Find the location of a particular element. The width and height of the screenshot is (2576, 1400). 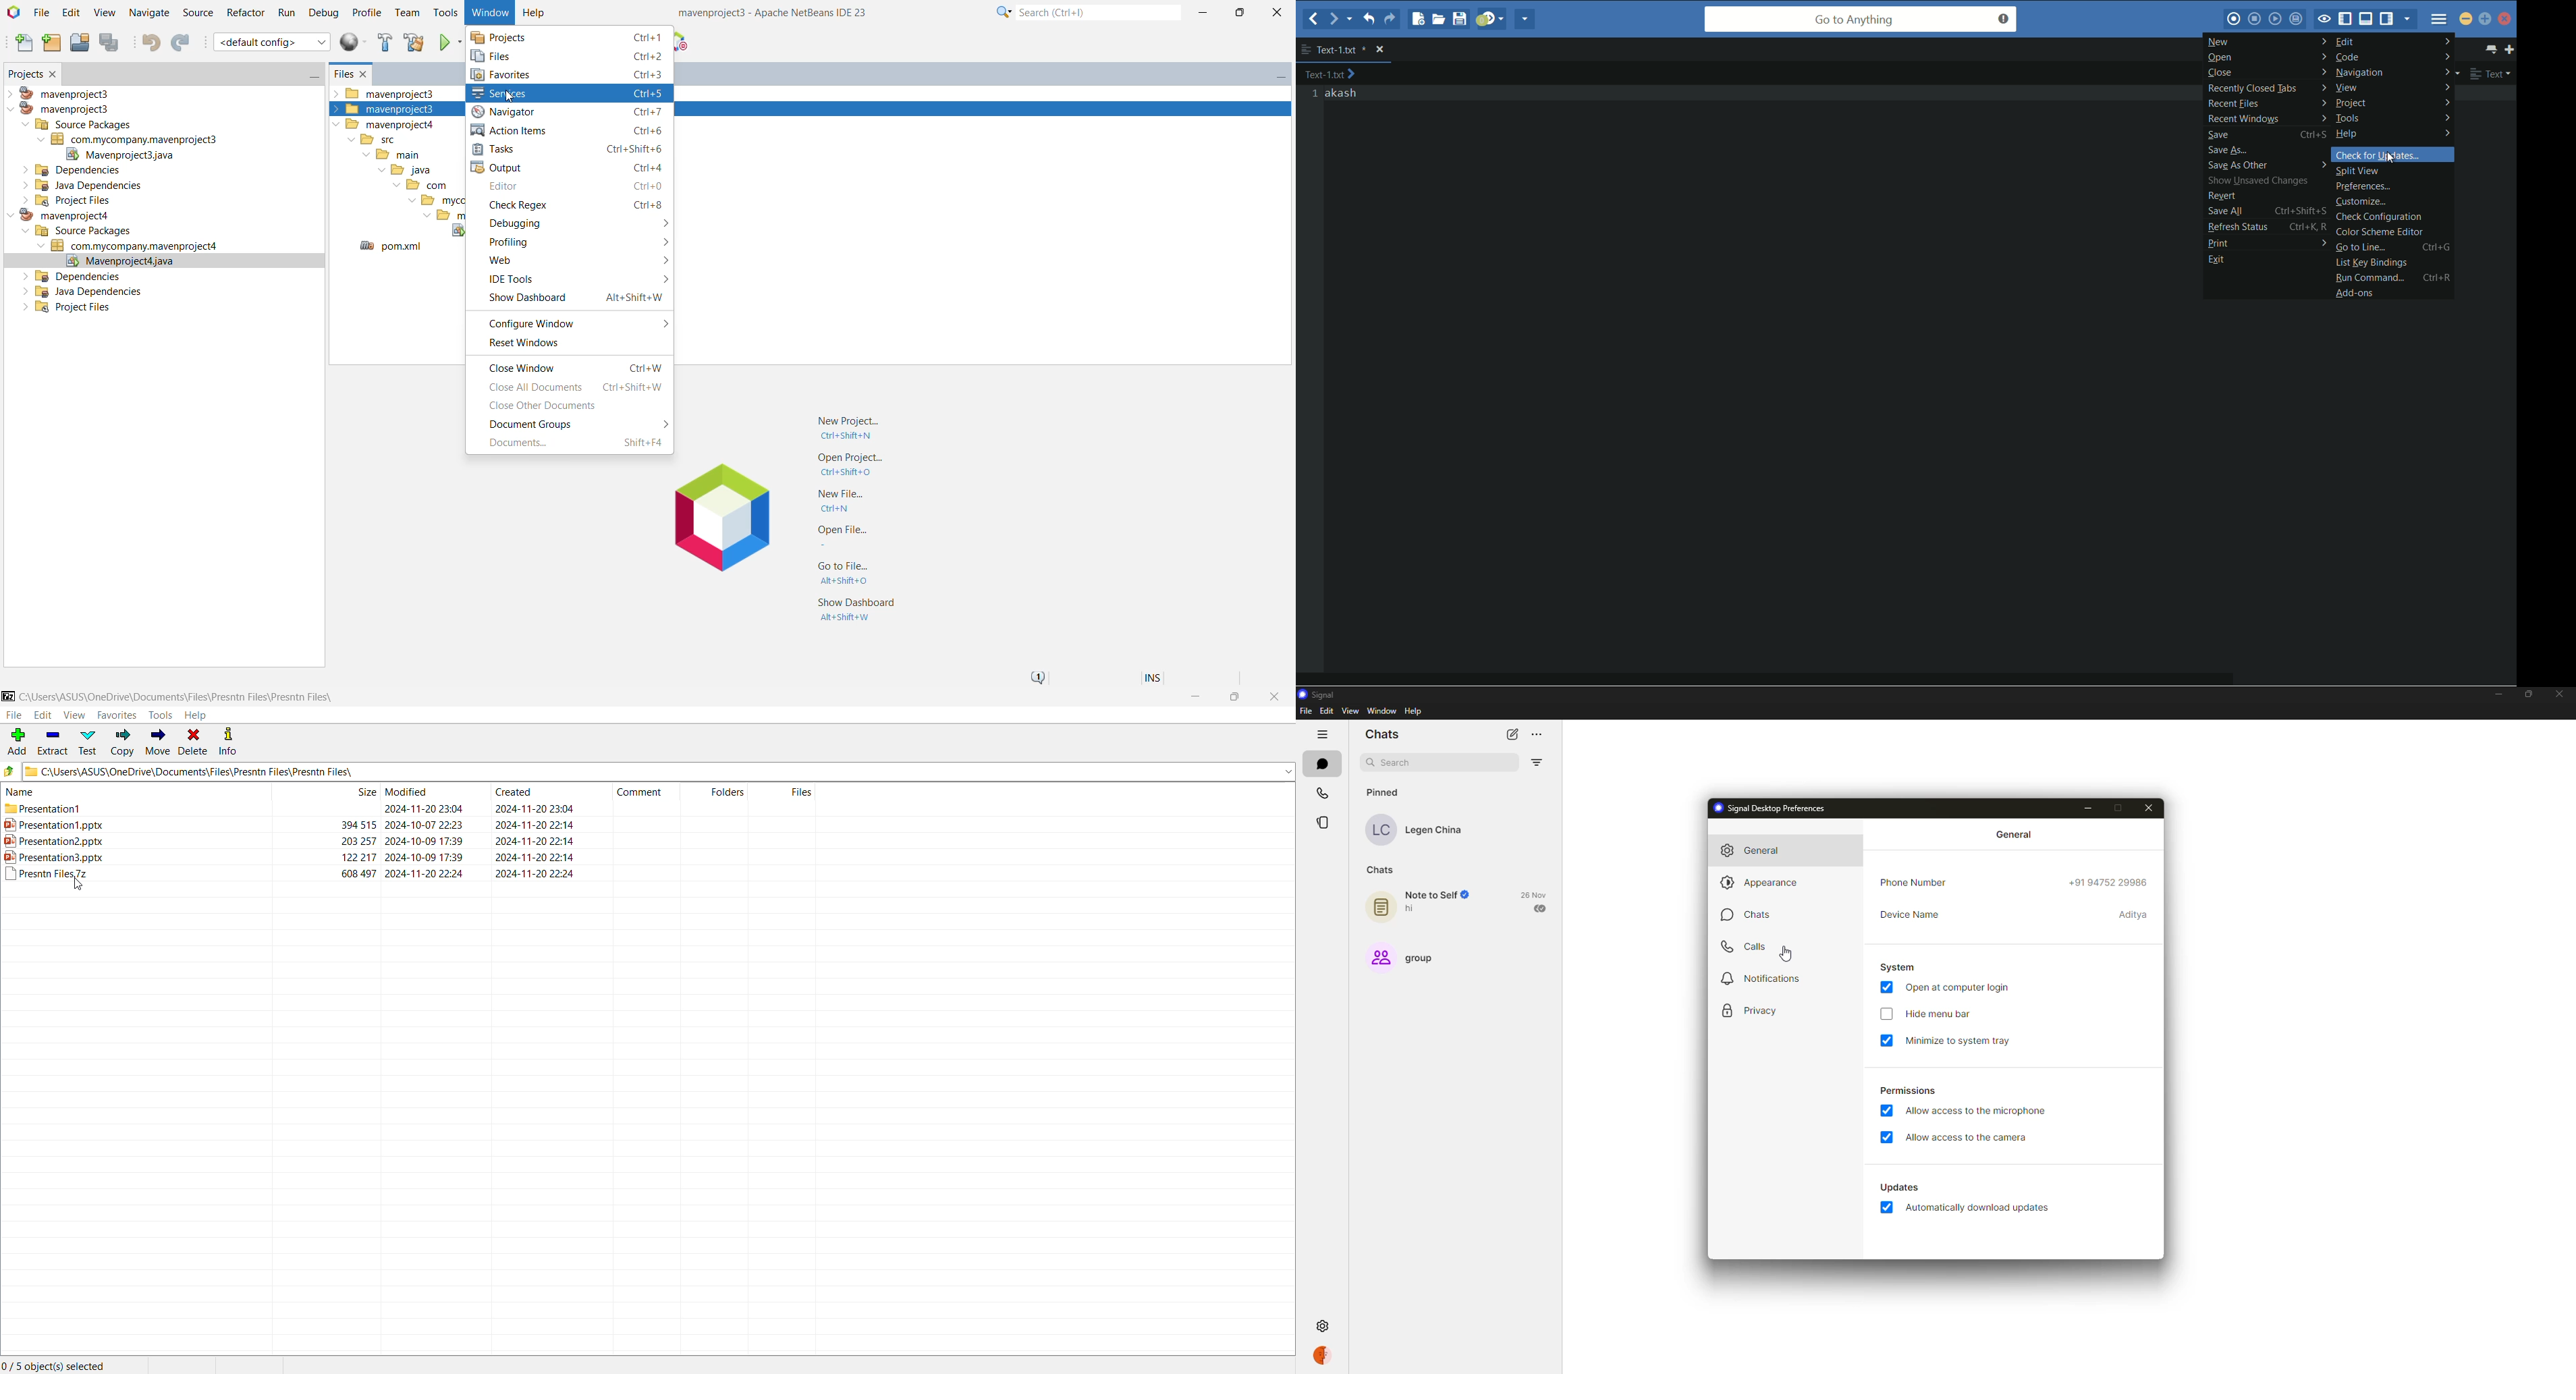

menu is located at coordinates (2440, 20).